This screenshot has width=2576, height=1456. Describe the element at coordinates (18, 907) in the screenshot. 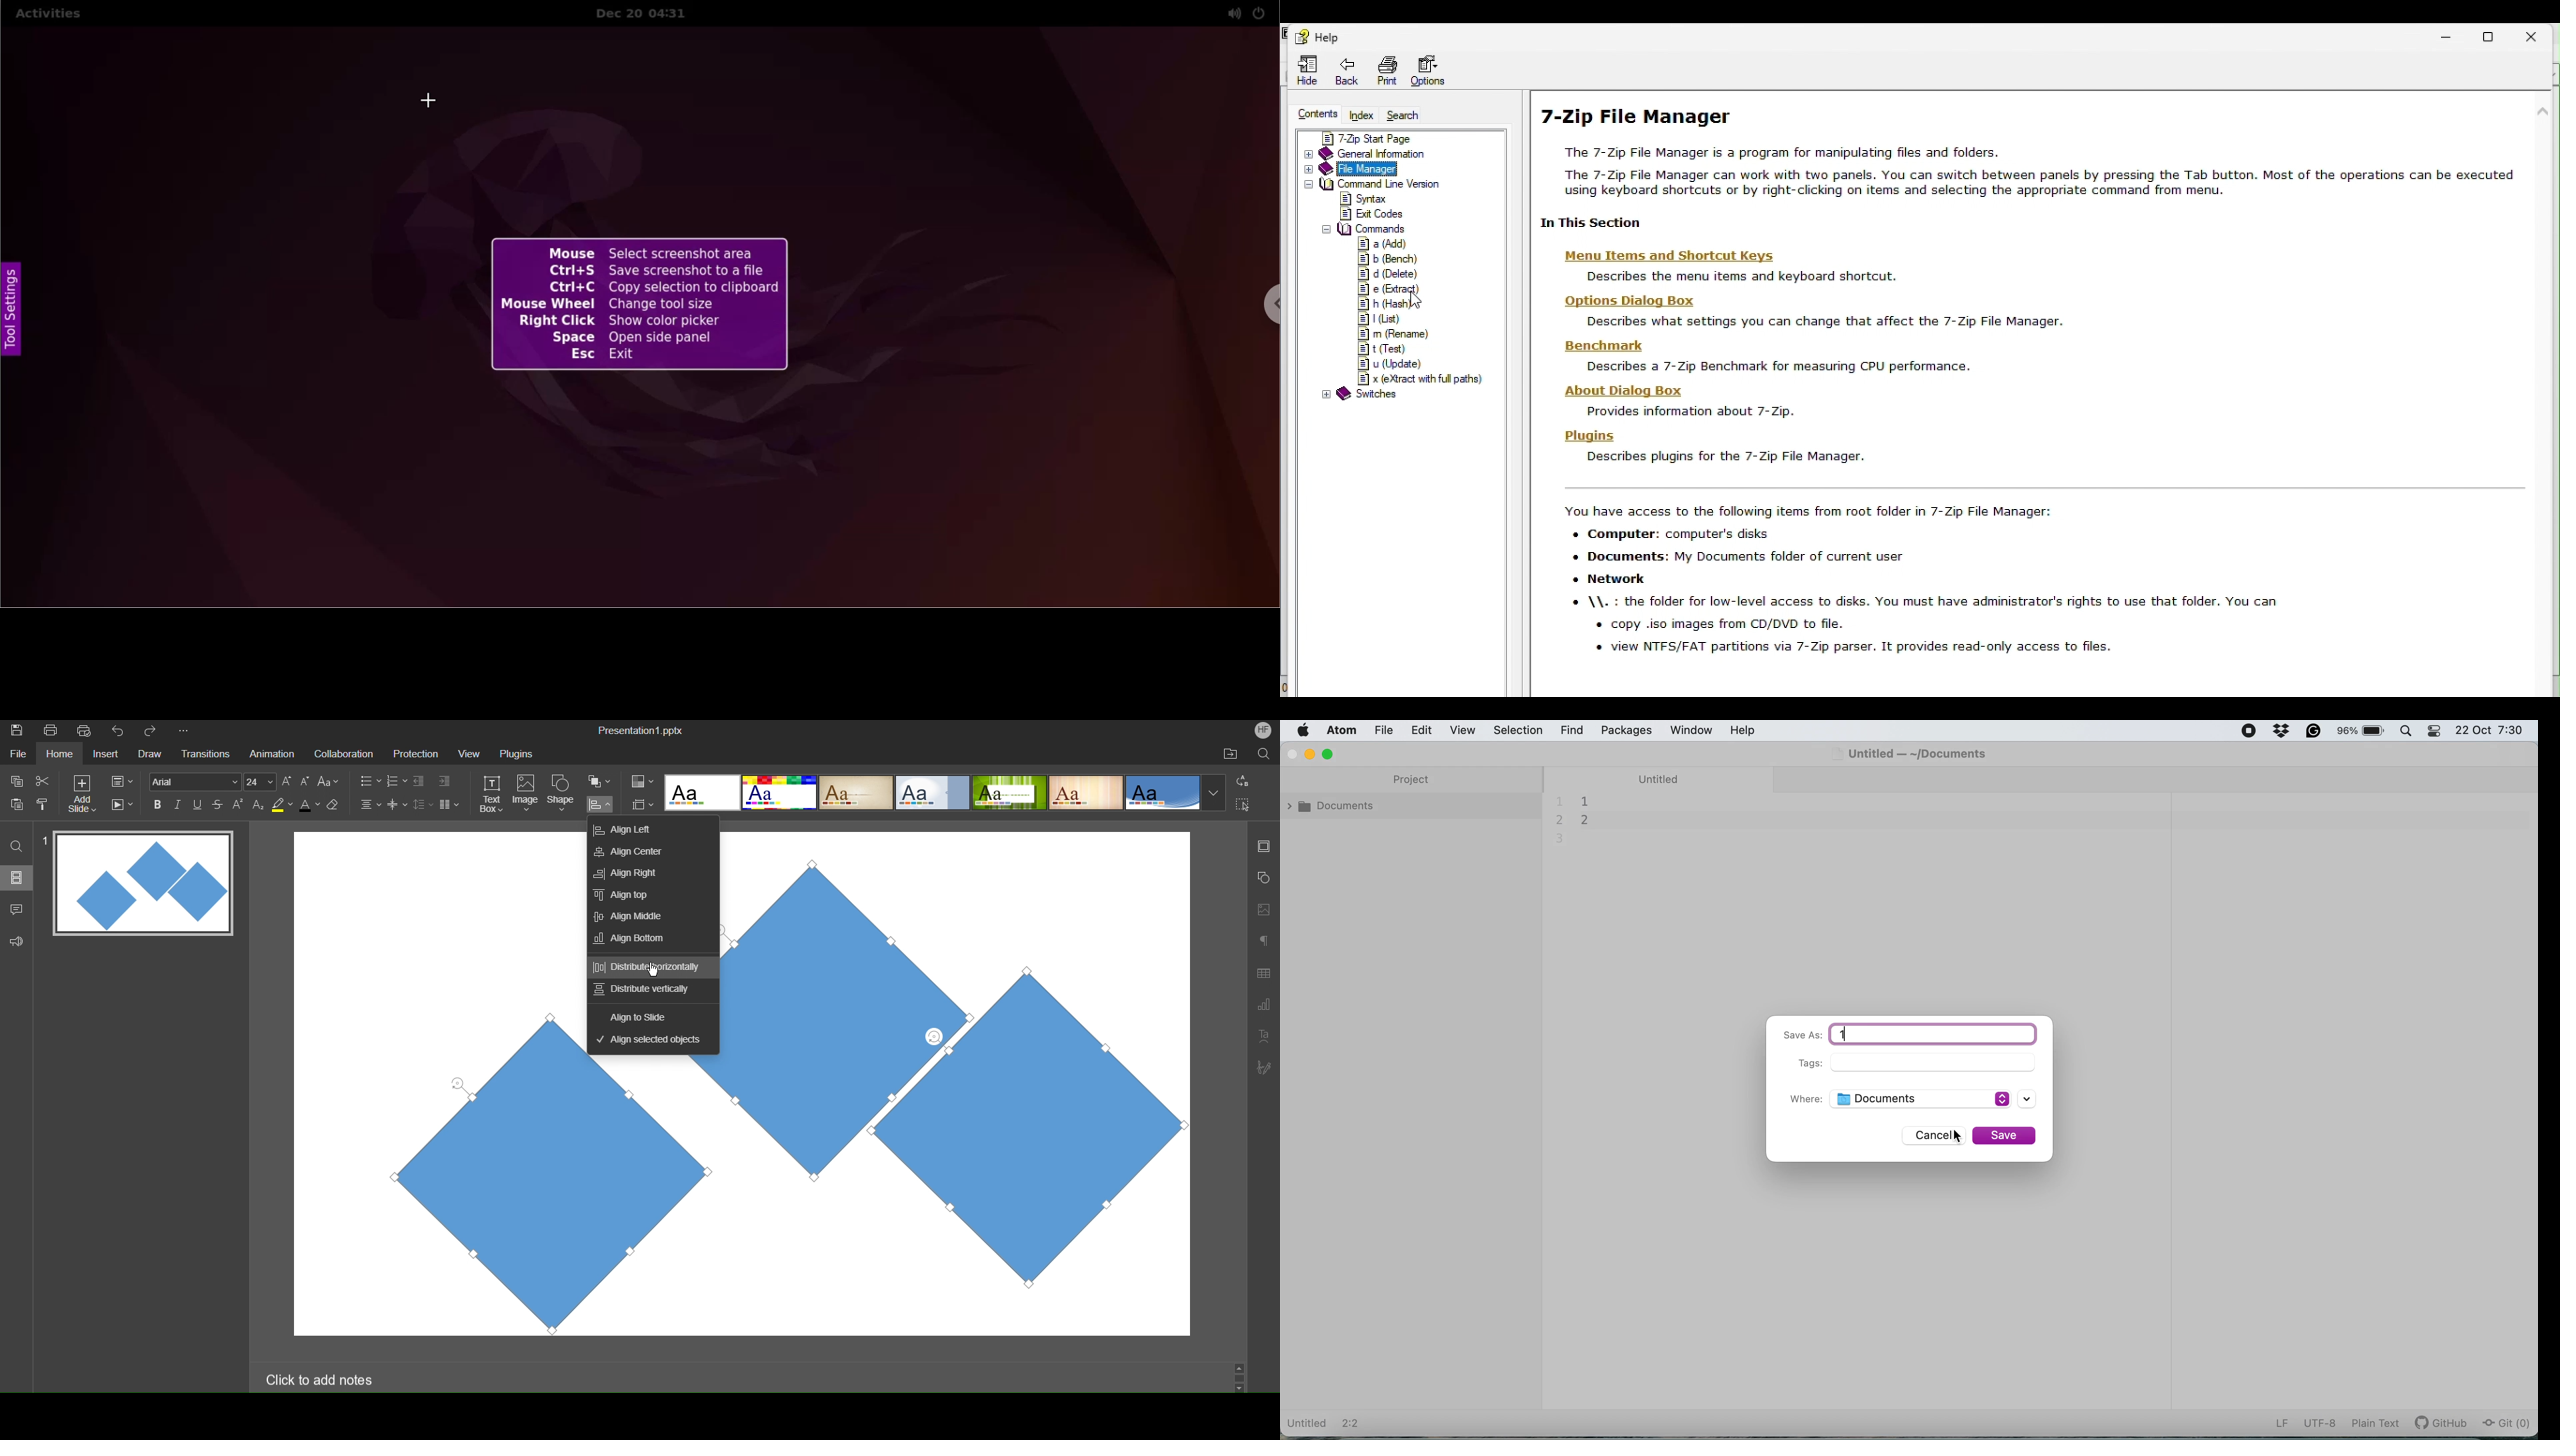

I see `chat` at that location.